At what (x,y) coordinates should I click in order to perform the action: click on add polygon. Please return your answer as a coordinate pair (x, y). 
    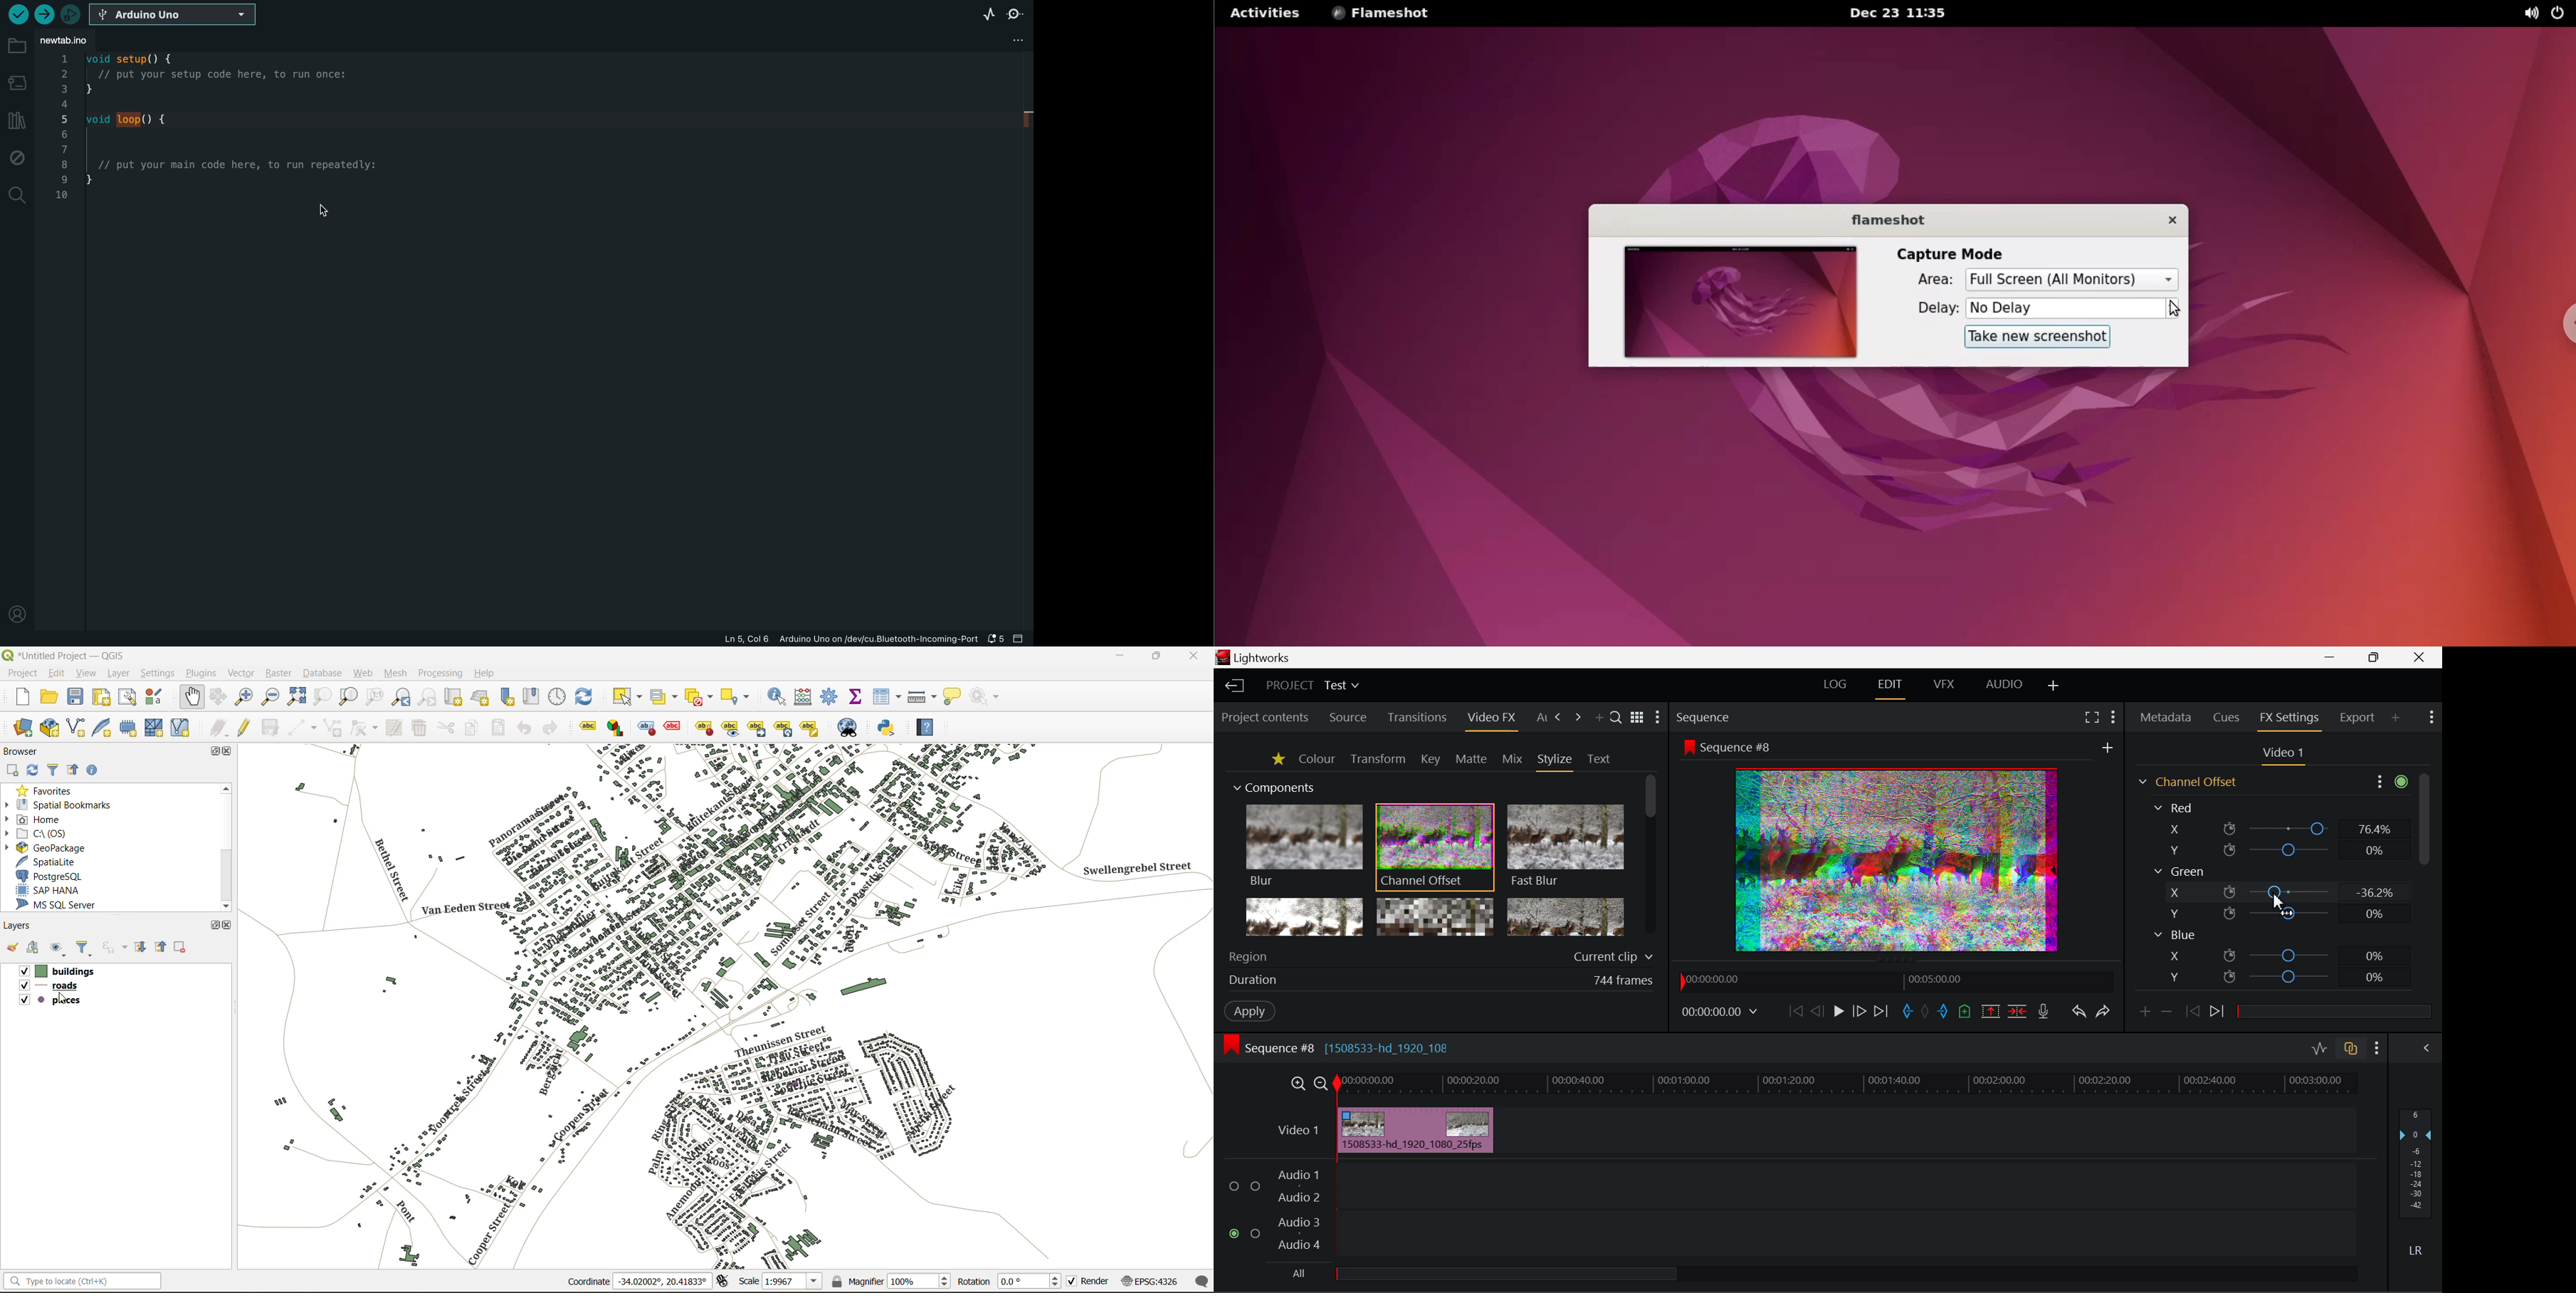
    Looking at the image, I should click on (336, 729).